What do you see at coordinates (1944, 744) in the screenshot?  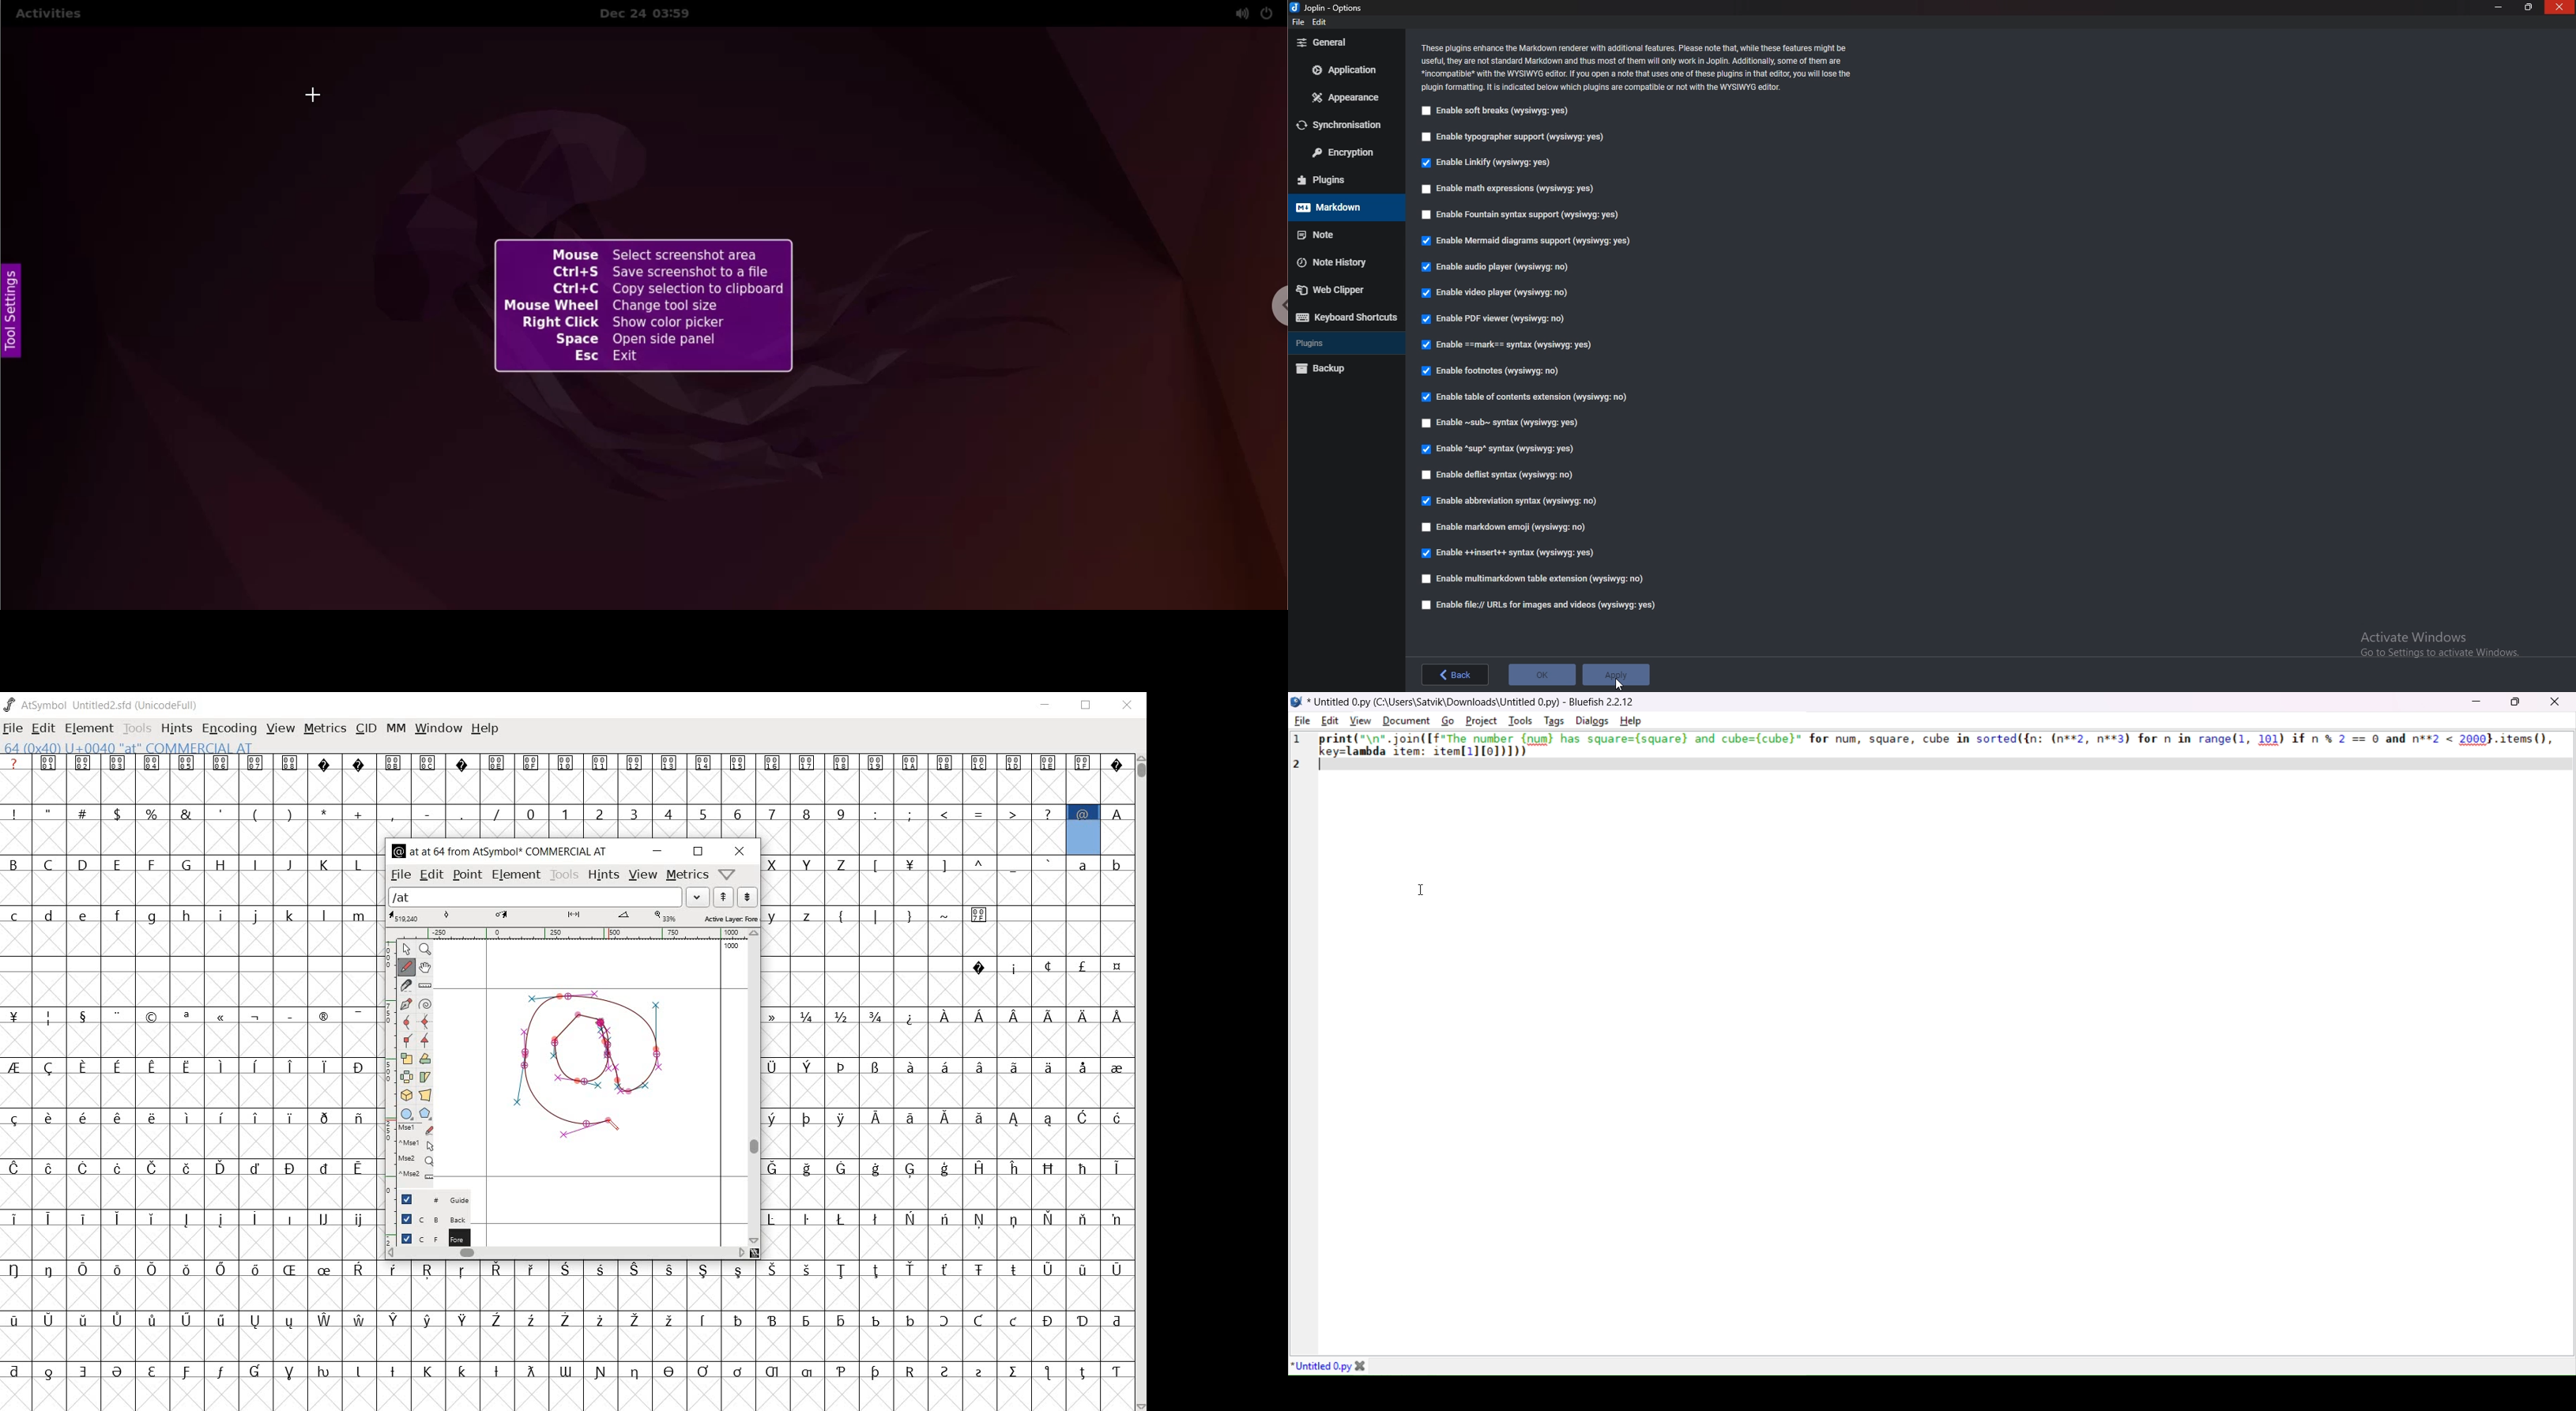 I see `print("\n",join((f"The number {num} has square=(square) and cube=(cube)" for num, square, cube in sorted({n: (n**2, n**3) for n in range (1, 101) if n % 2 == 0 and n**2  < 2000},items(), ke` at bounding box center [1944, 744].